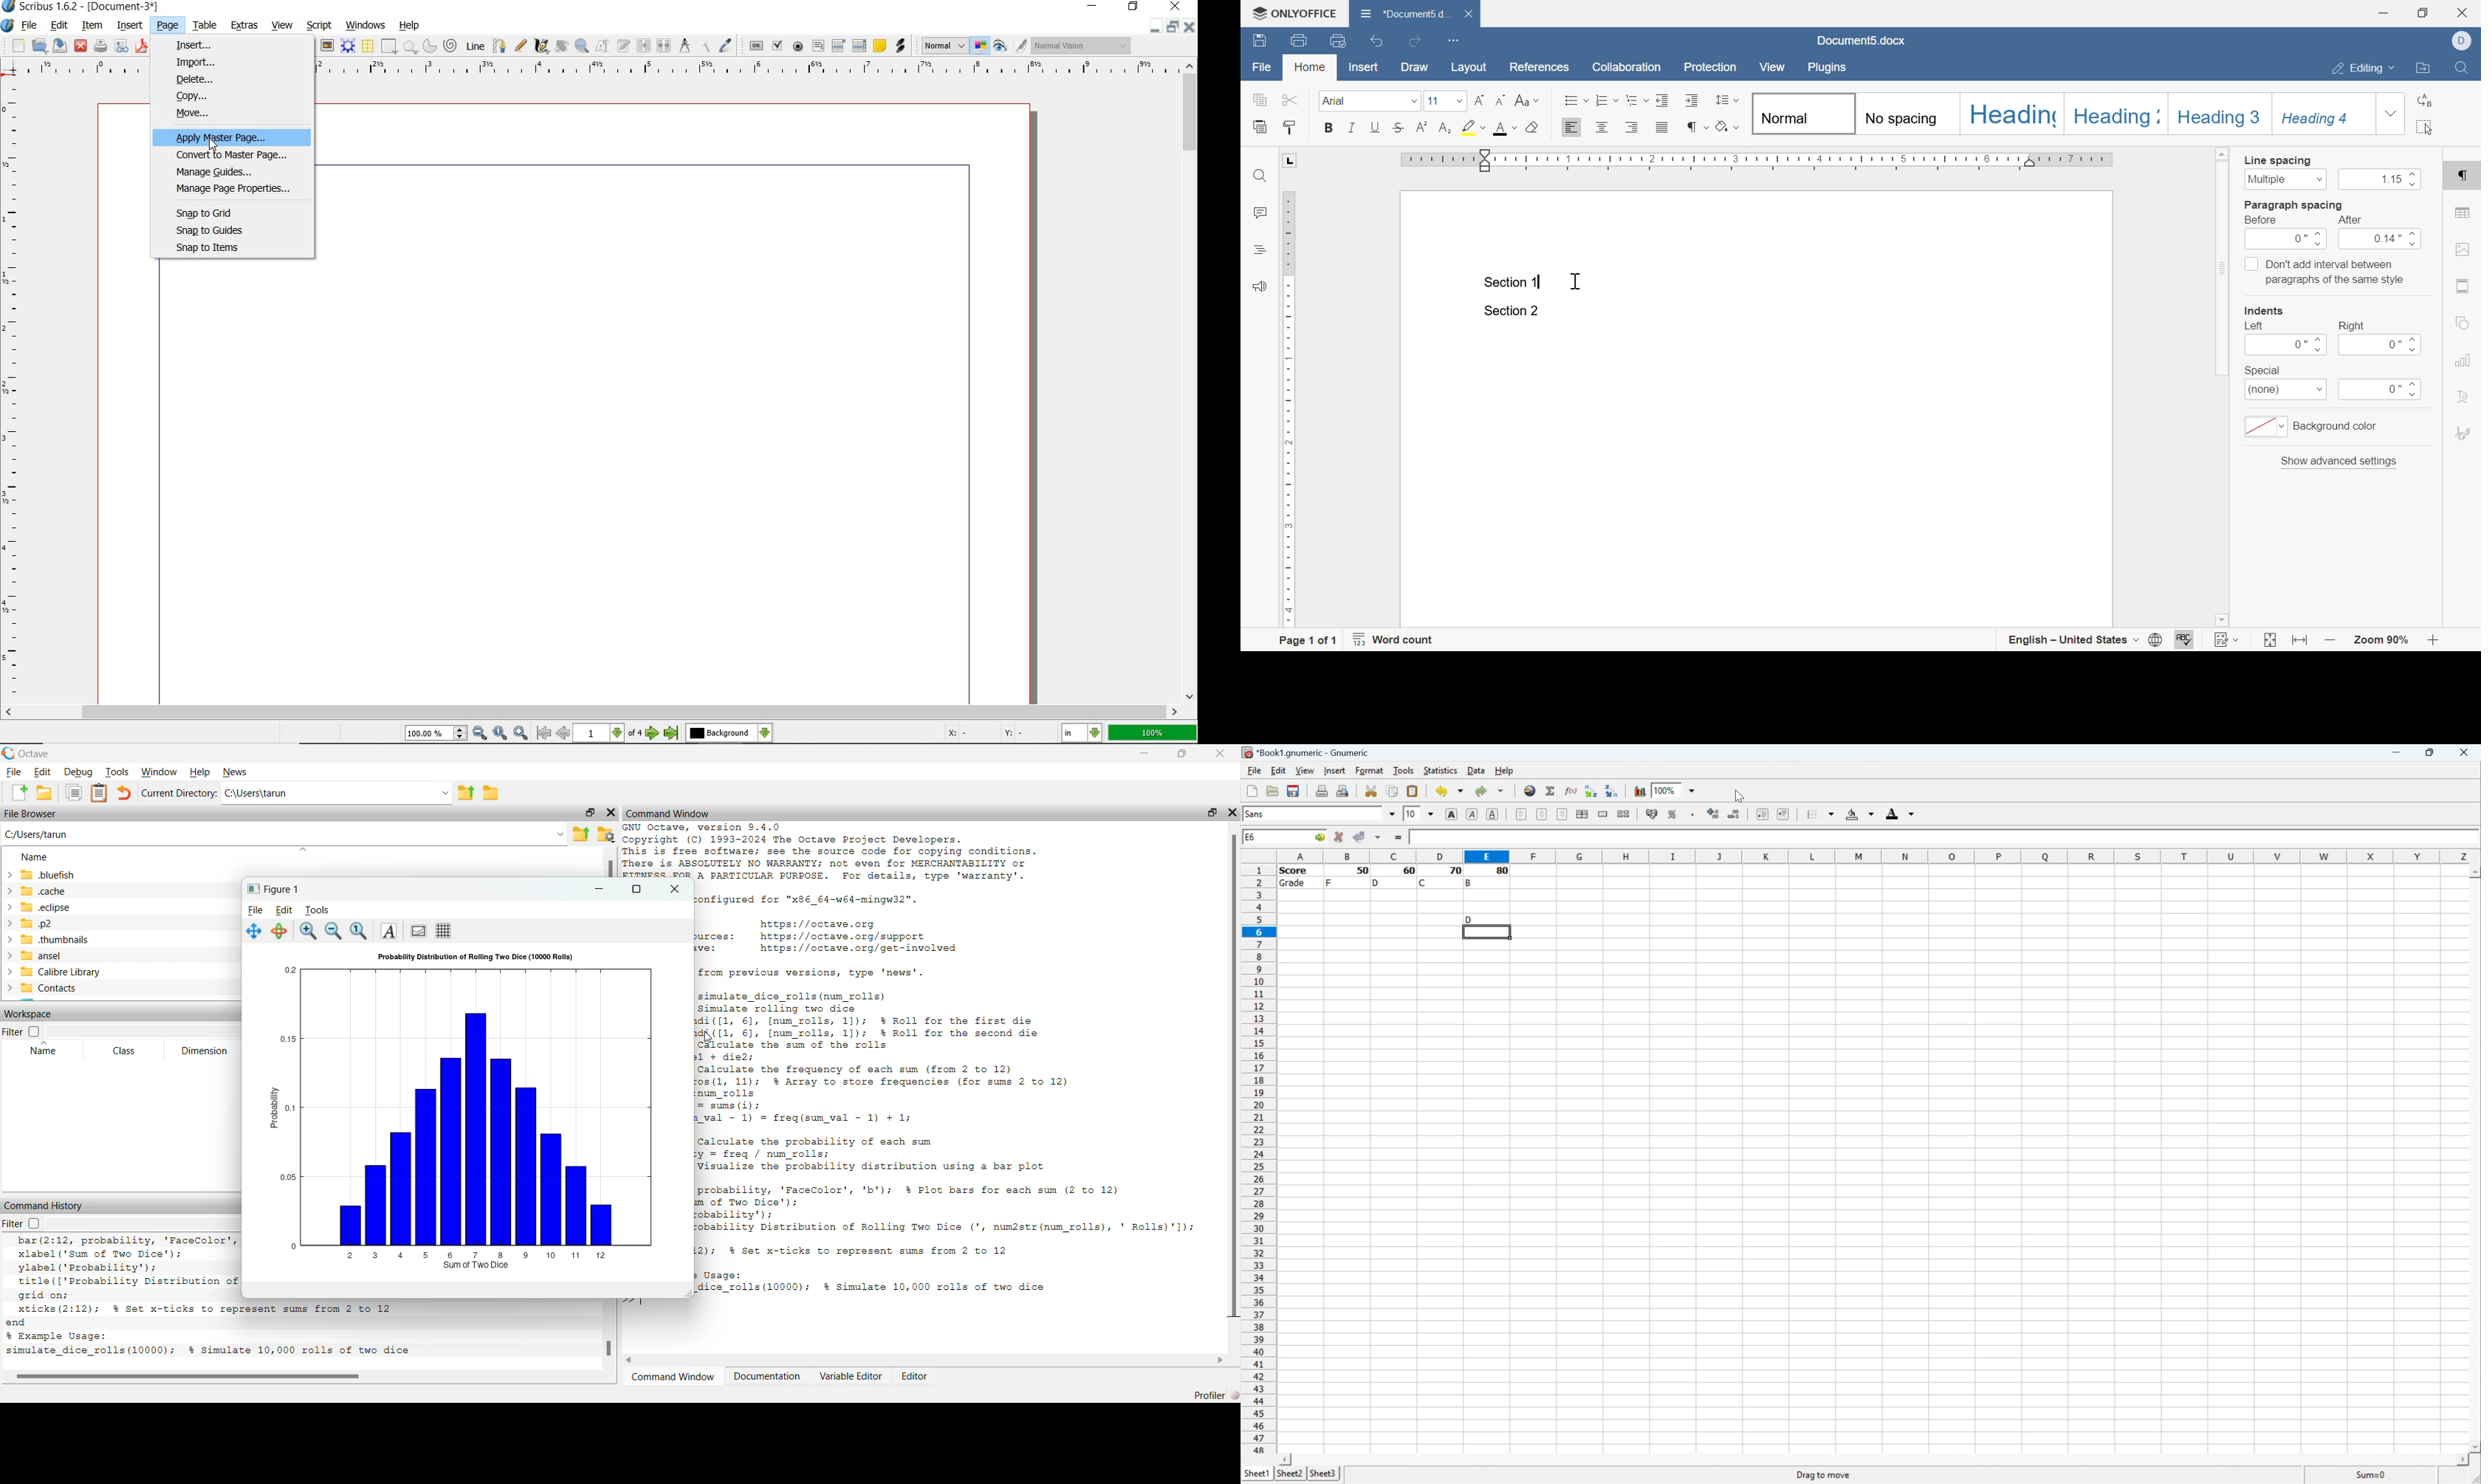 Image resolution: width=2492 pixels, height=1484 pixels. What do you see at coordinates (2462, 433) in the screenshot?
I see `signature settings` at bounding box center [2462, 433].